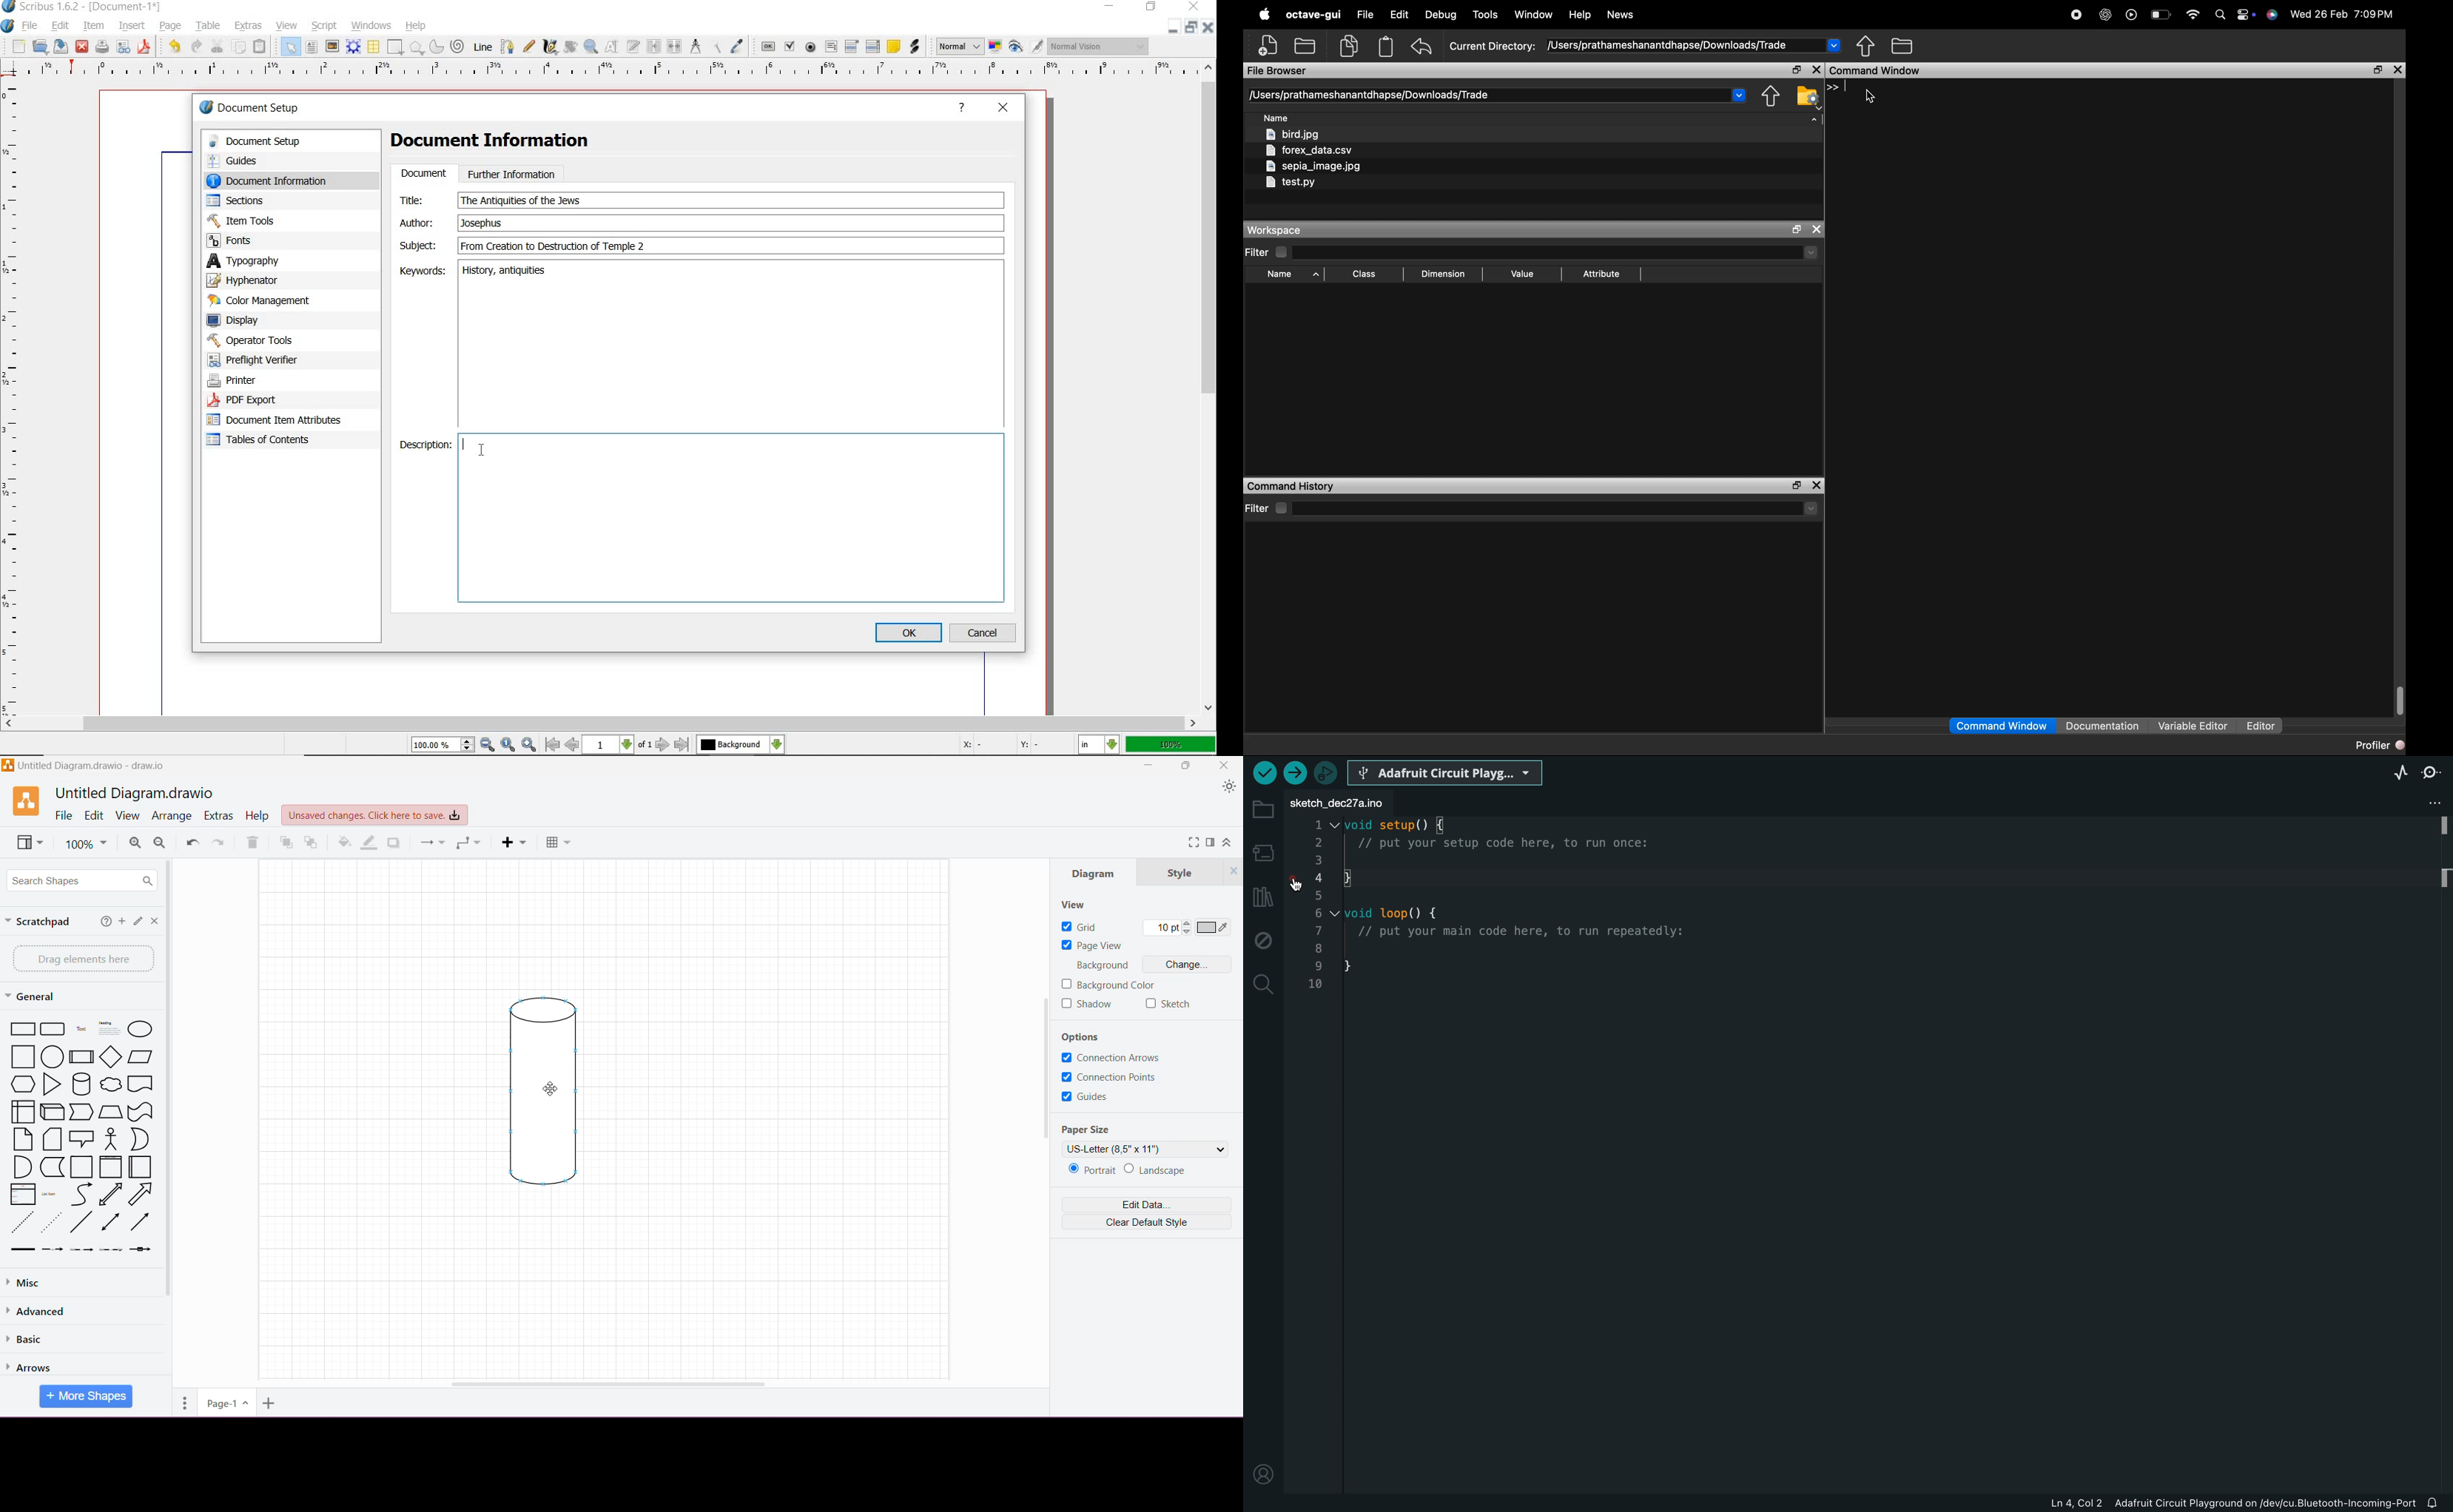 The width and height of the screenshot is (2464, 1512). I want to click on text annotation, so click(893, 48).